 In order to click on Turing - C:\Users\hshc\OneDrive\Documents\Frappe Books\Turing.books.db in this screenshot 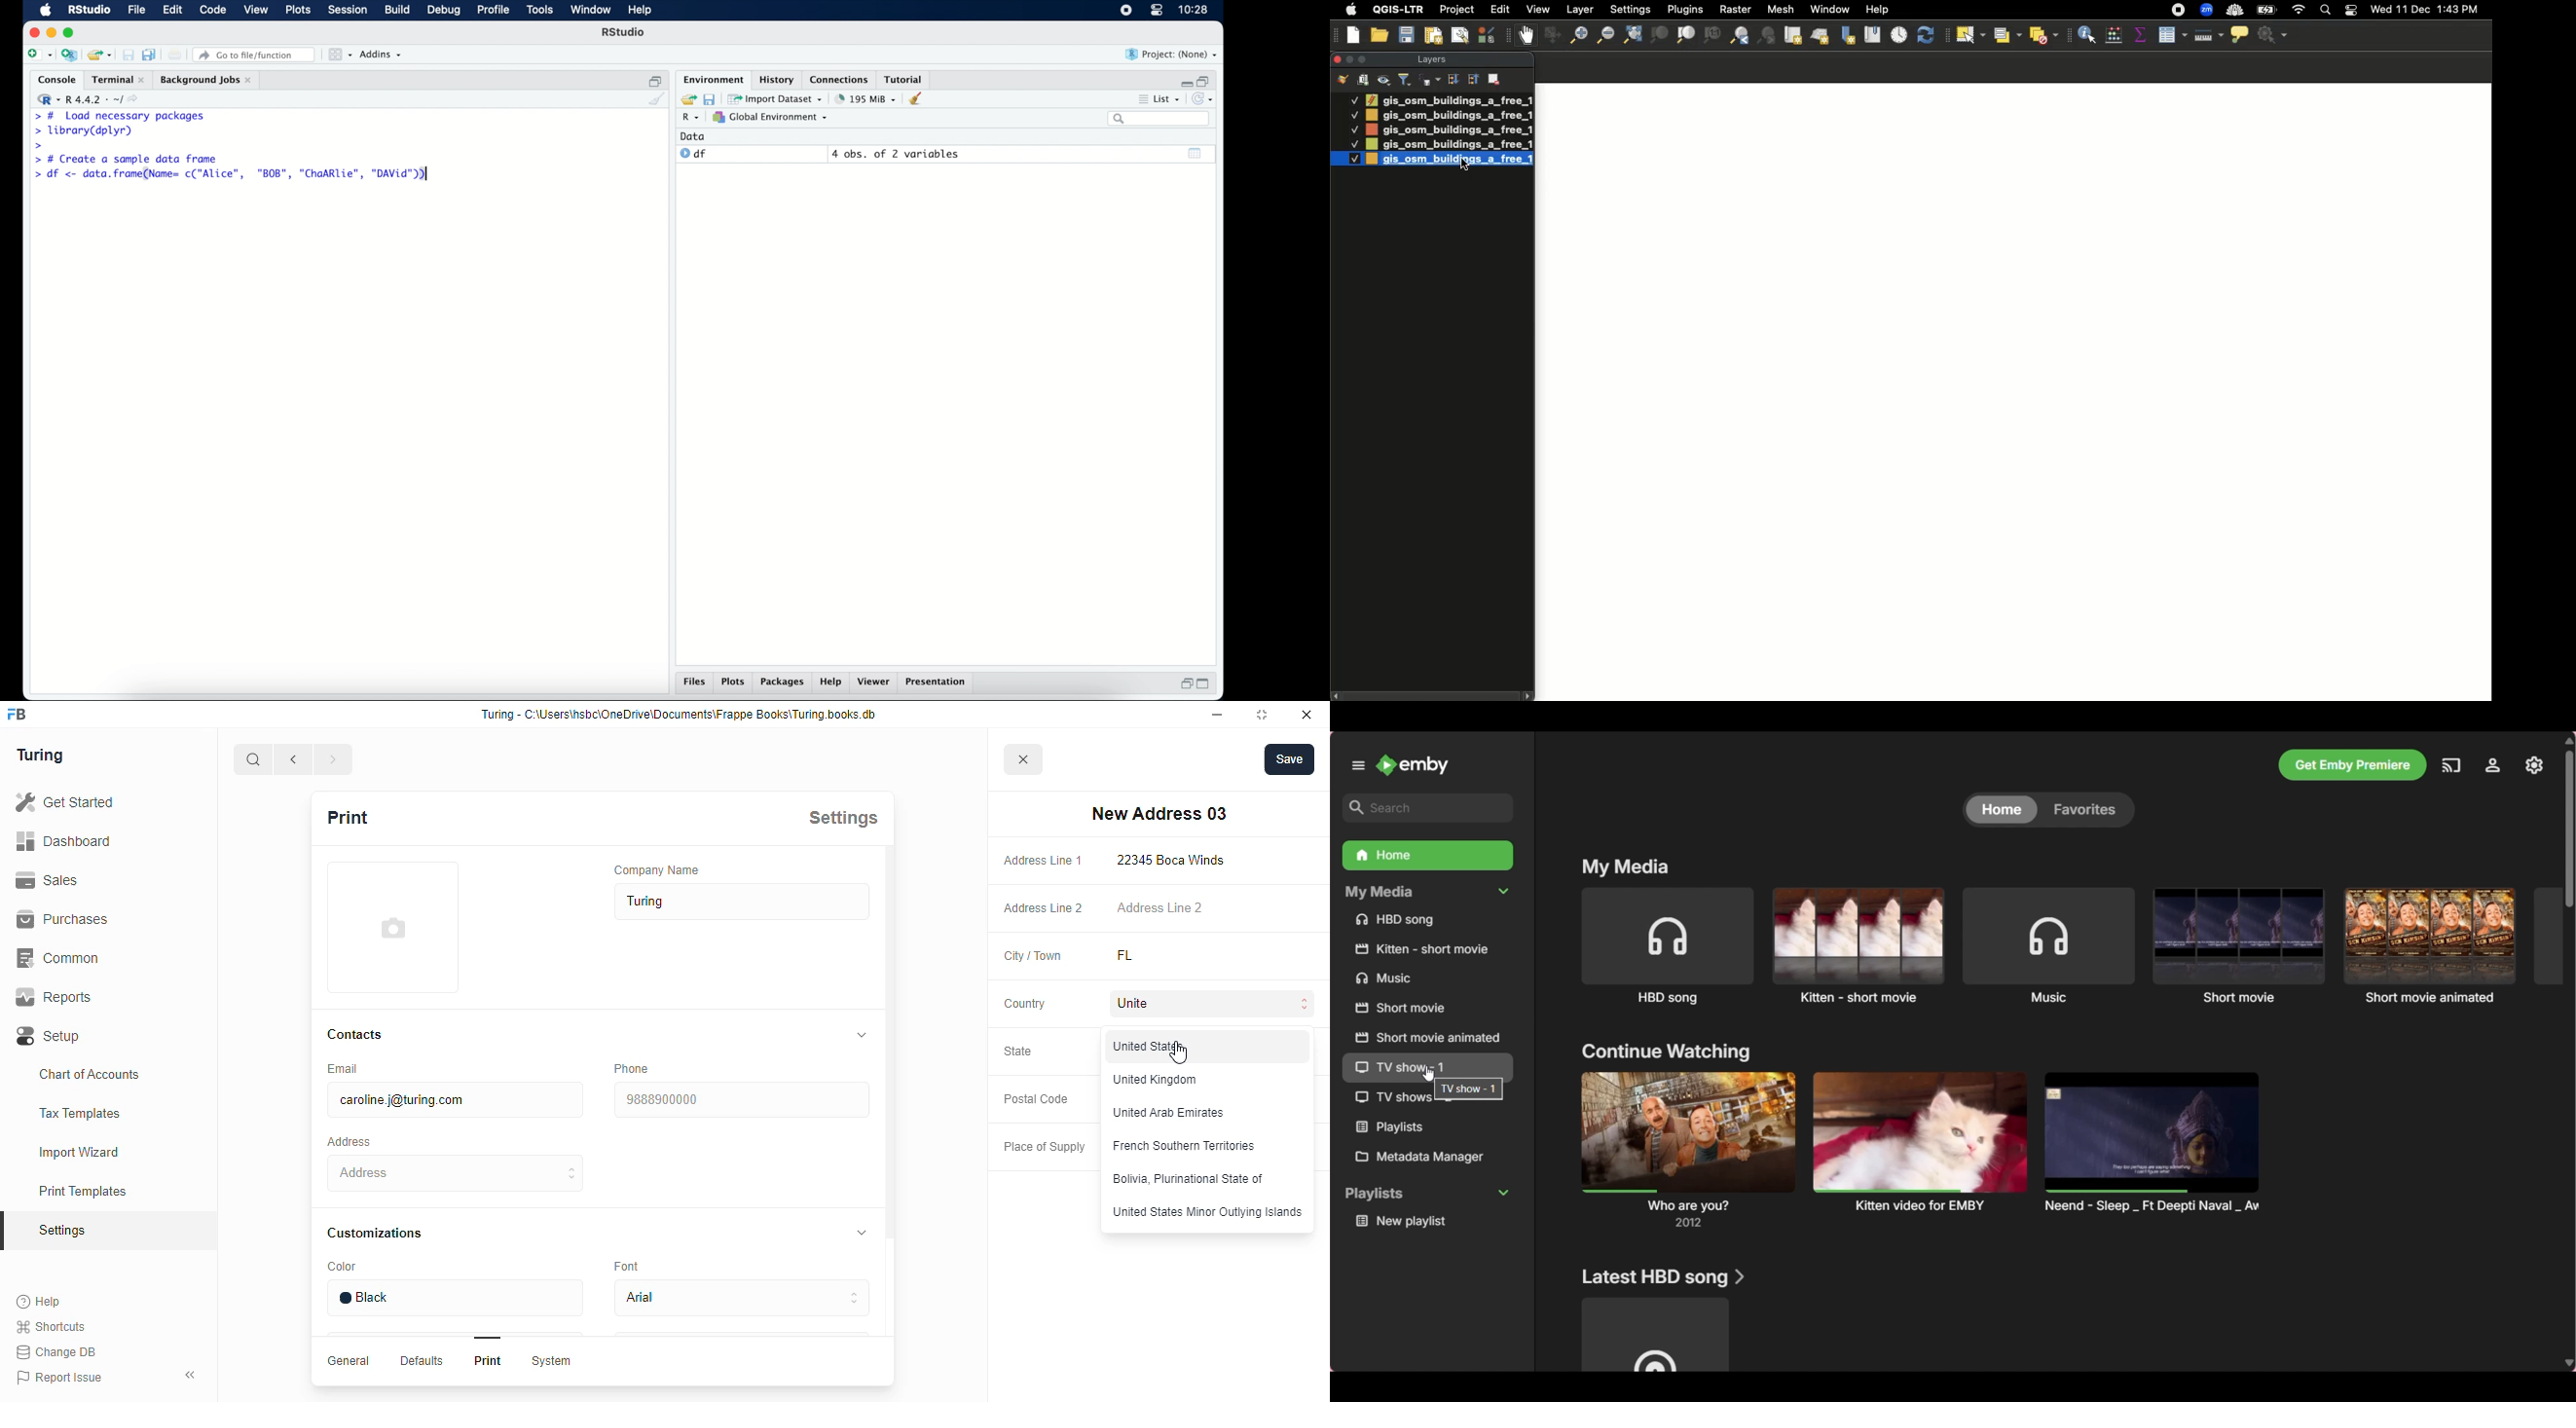, I will do `click(681, 715)`.